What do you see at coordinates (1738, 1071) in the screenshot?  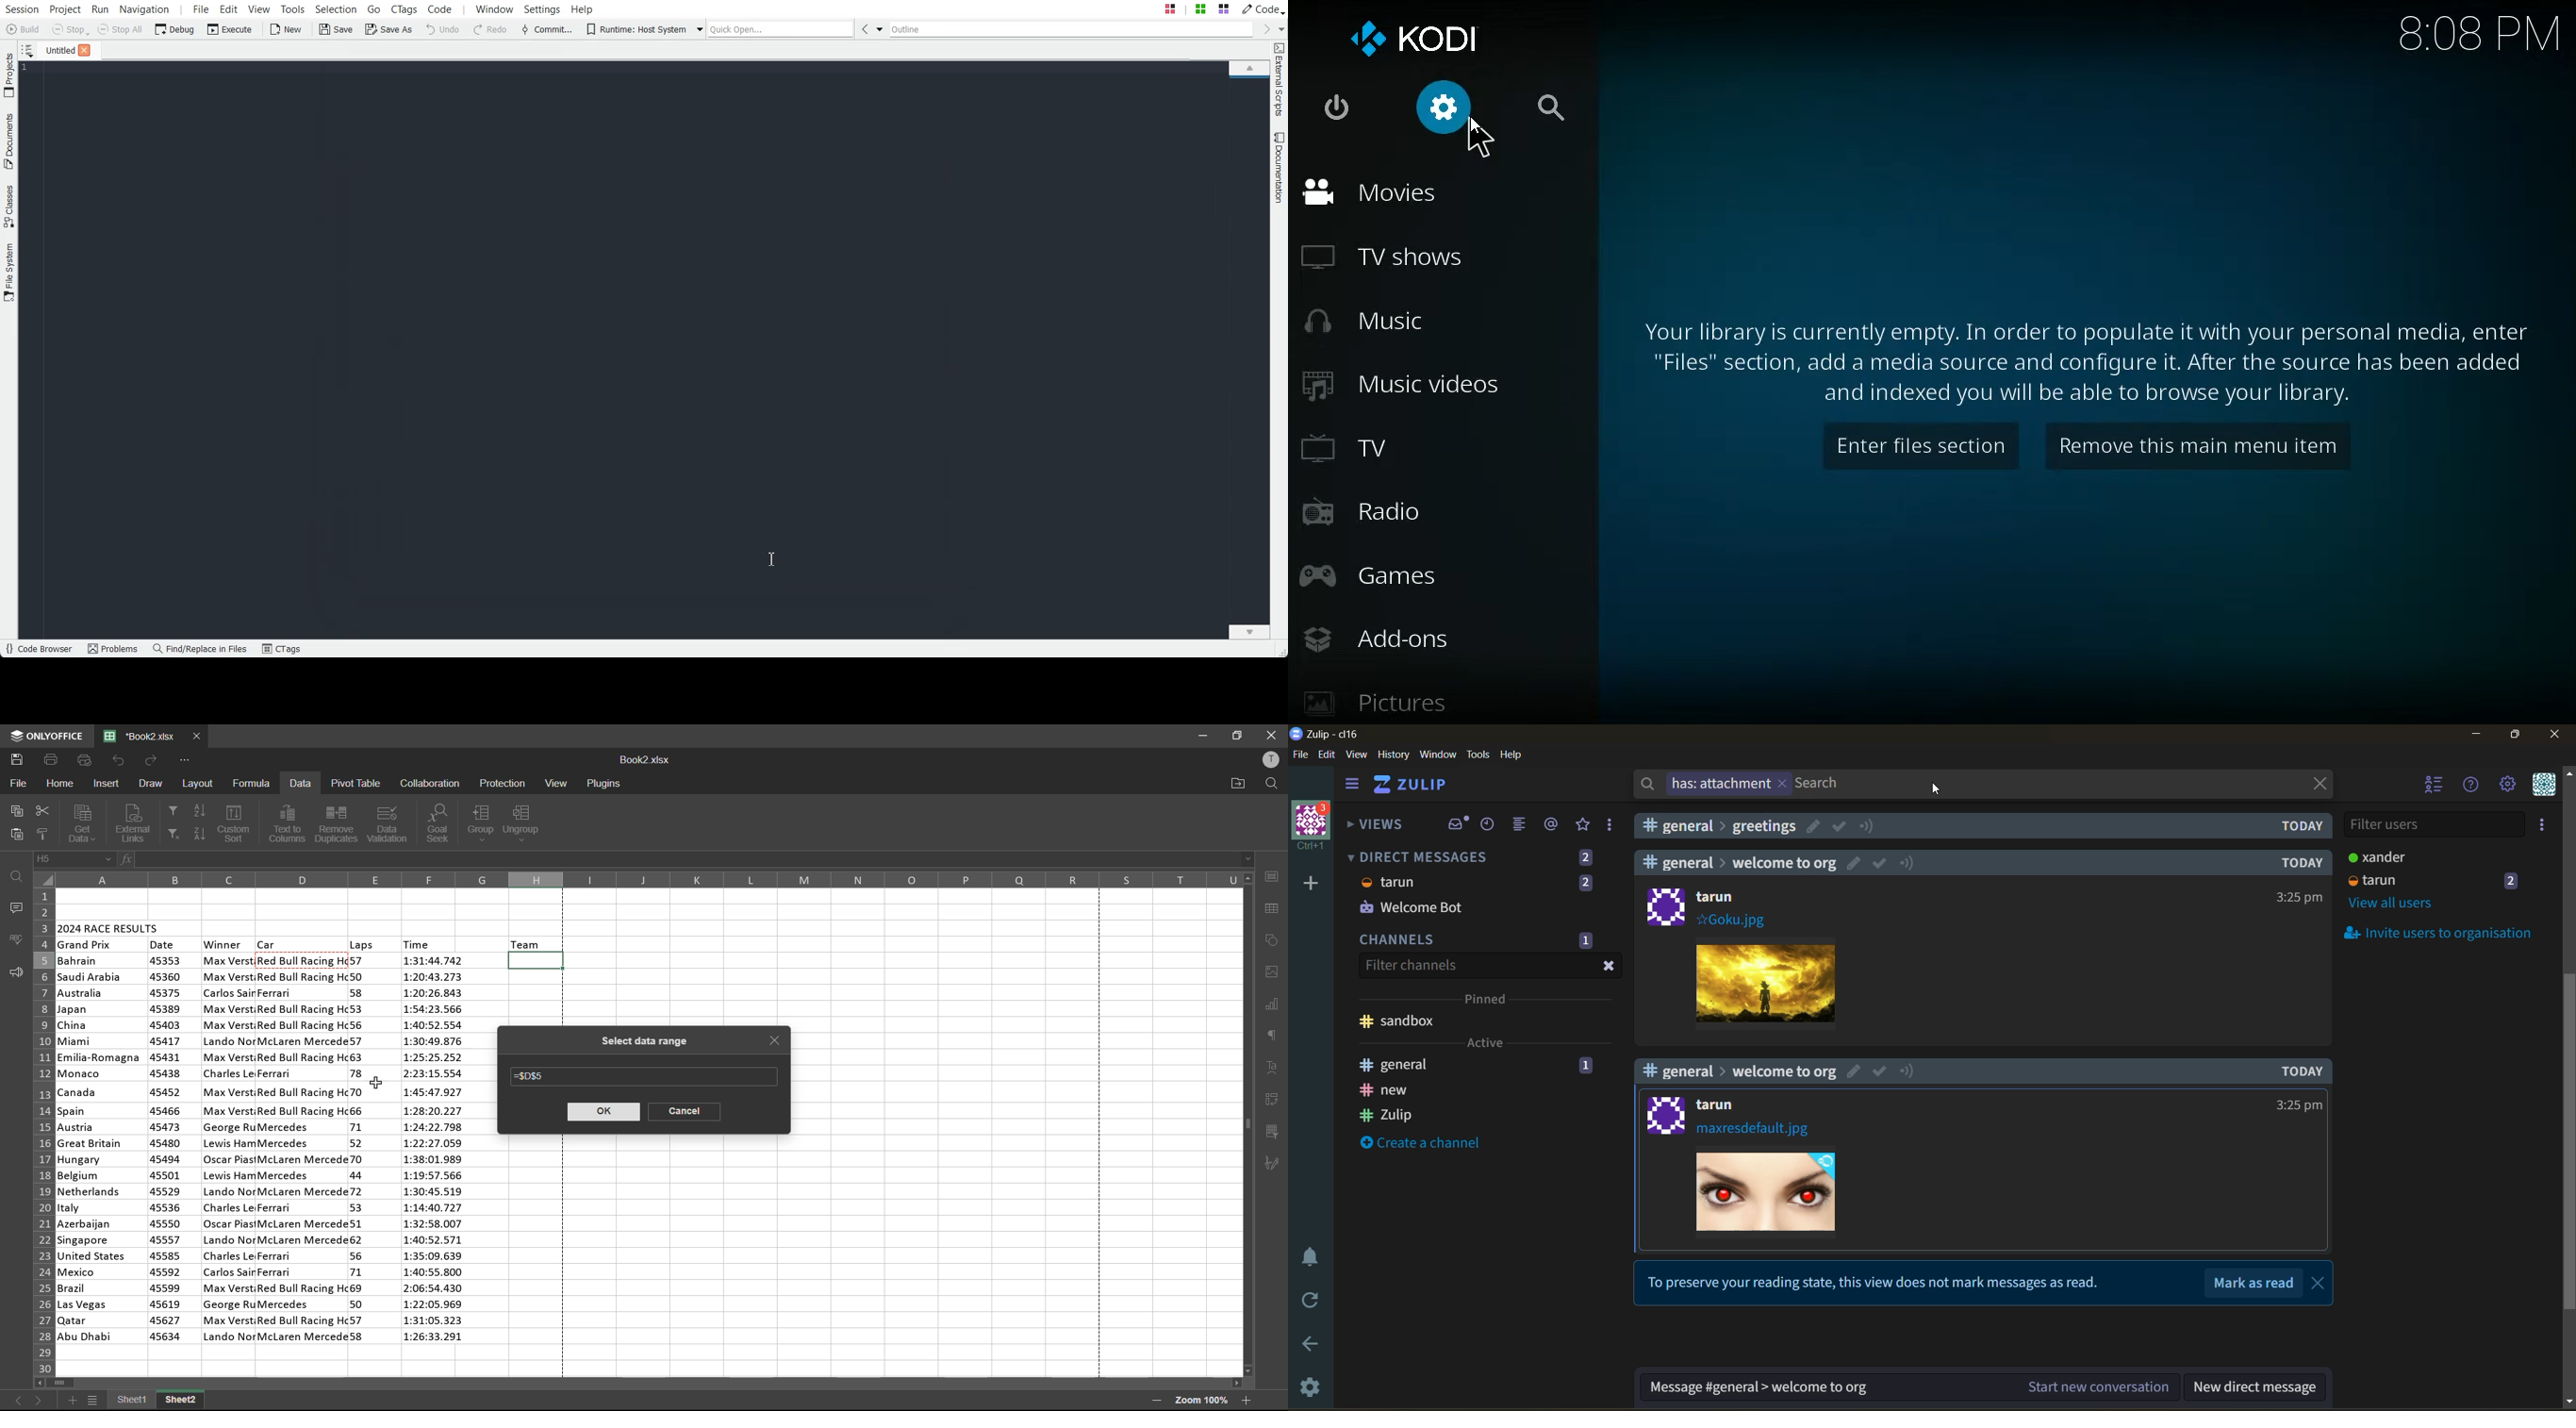 I see `# general > welcome to org` at bounding box center [1738, 1071].